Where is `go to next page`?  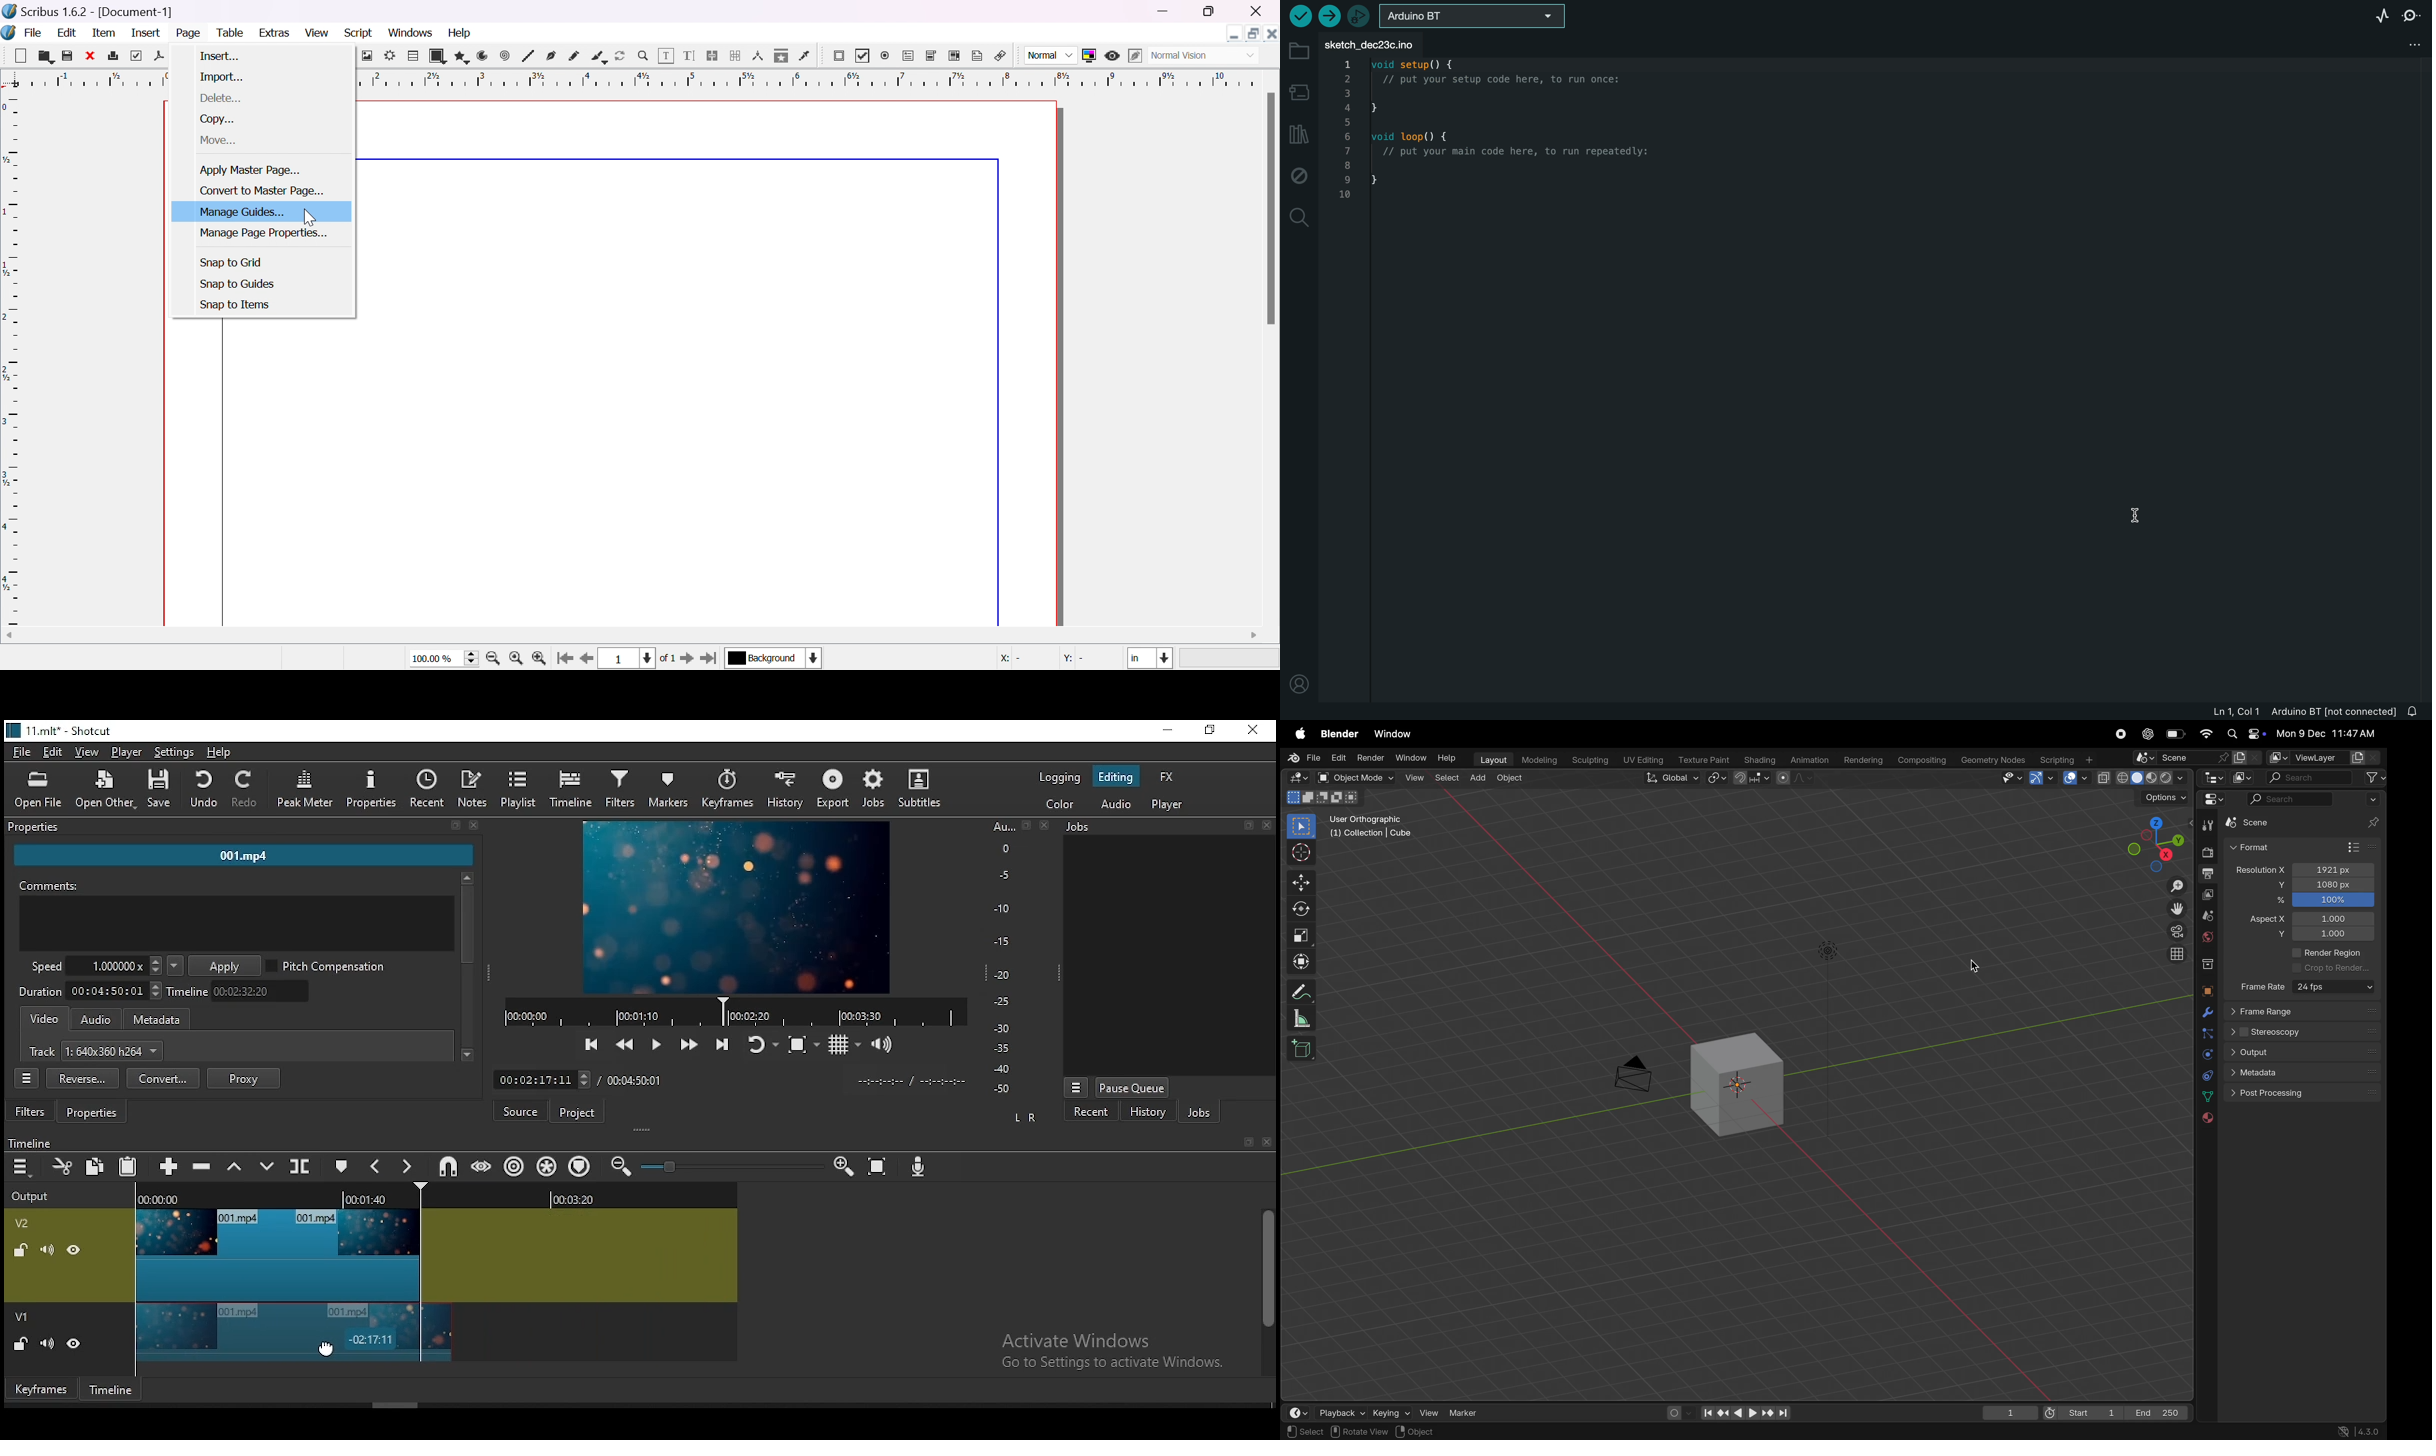 go to next page is located at coordinates (687, 659).